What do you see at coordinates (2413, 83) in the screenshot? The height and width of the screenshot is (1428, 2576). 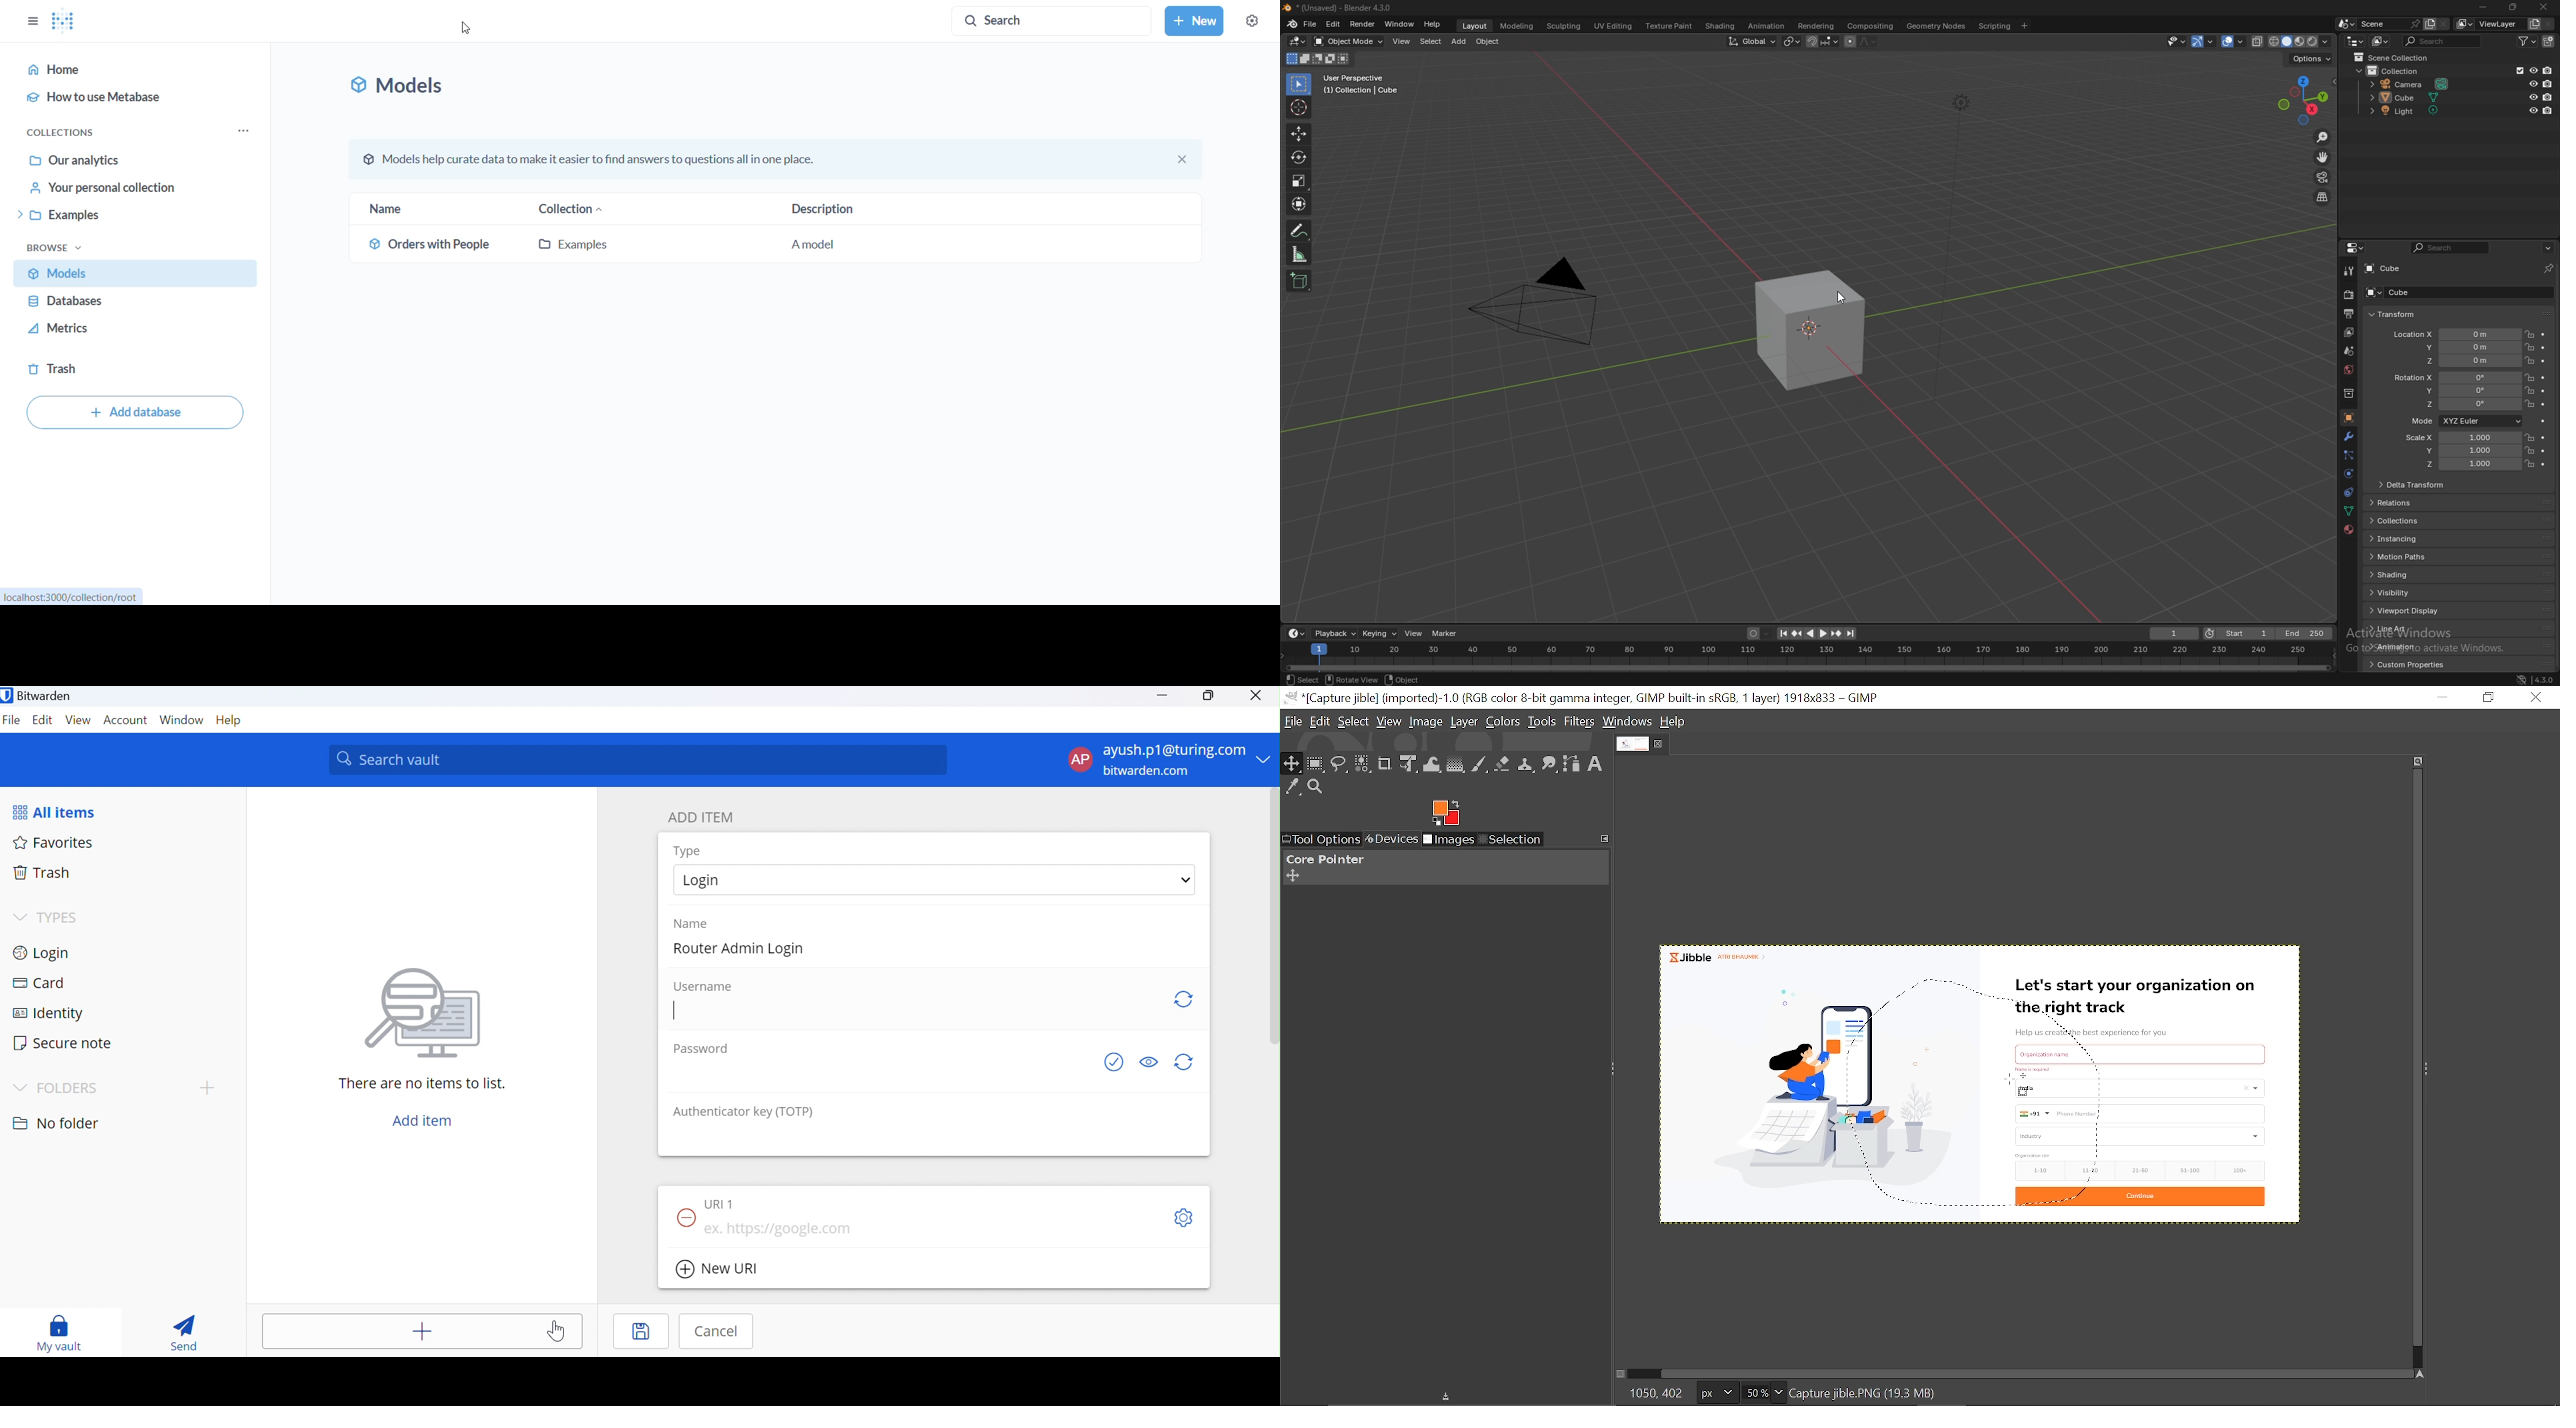 I see `camera` at bounding box center [2413, 83].